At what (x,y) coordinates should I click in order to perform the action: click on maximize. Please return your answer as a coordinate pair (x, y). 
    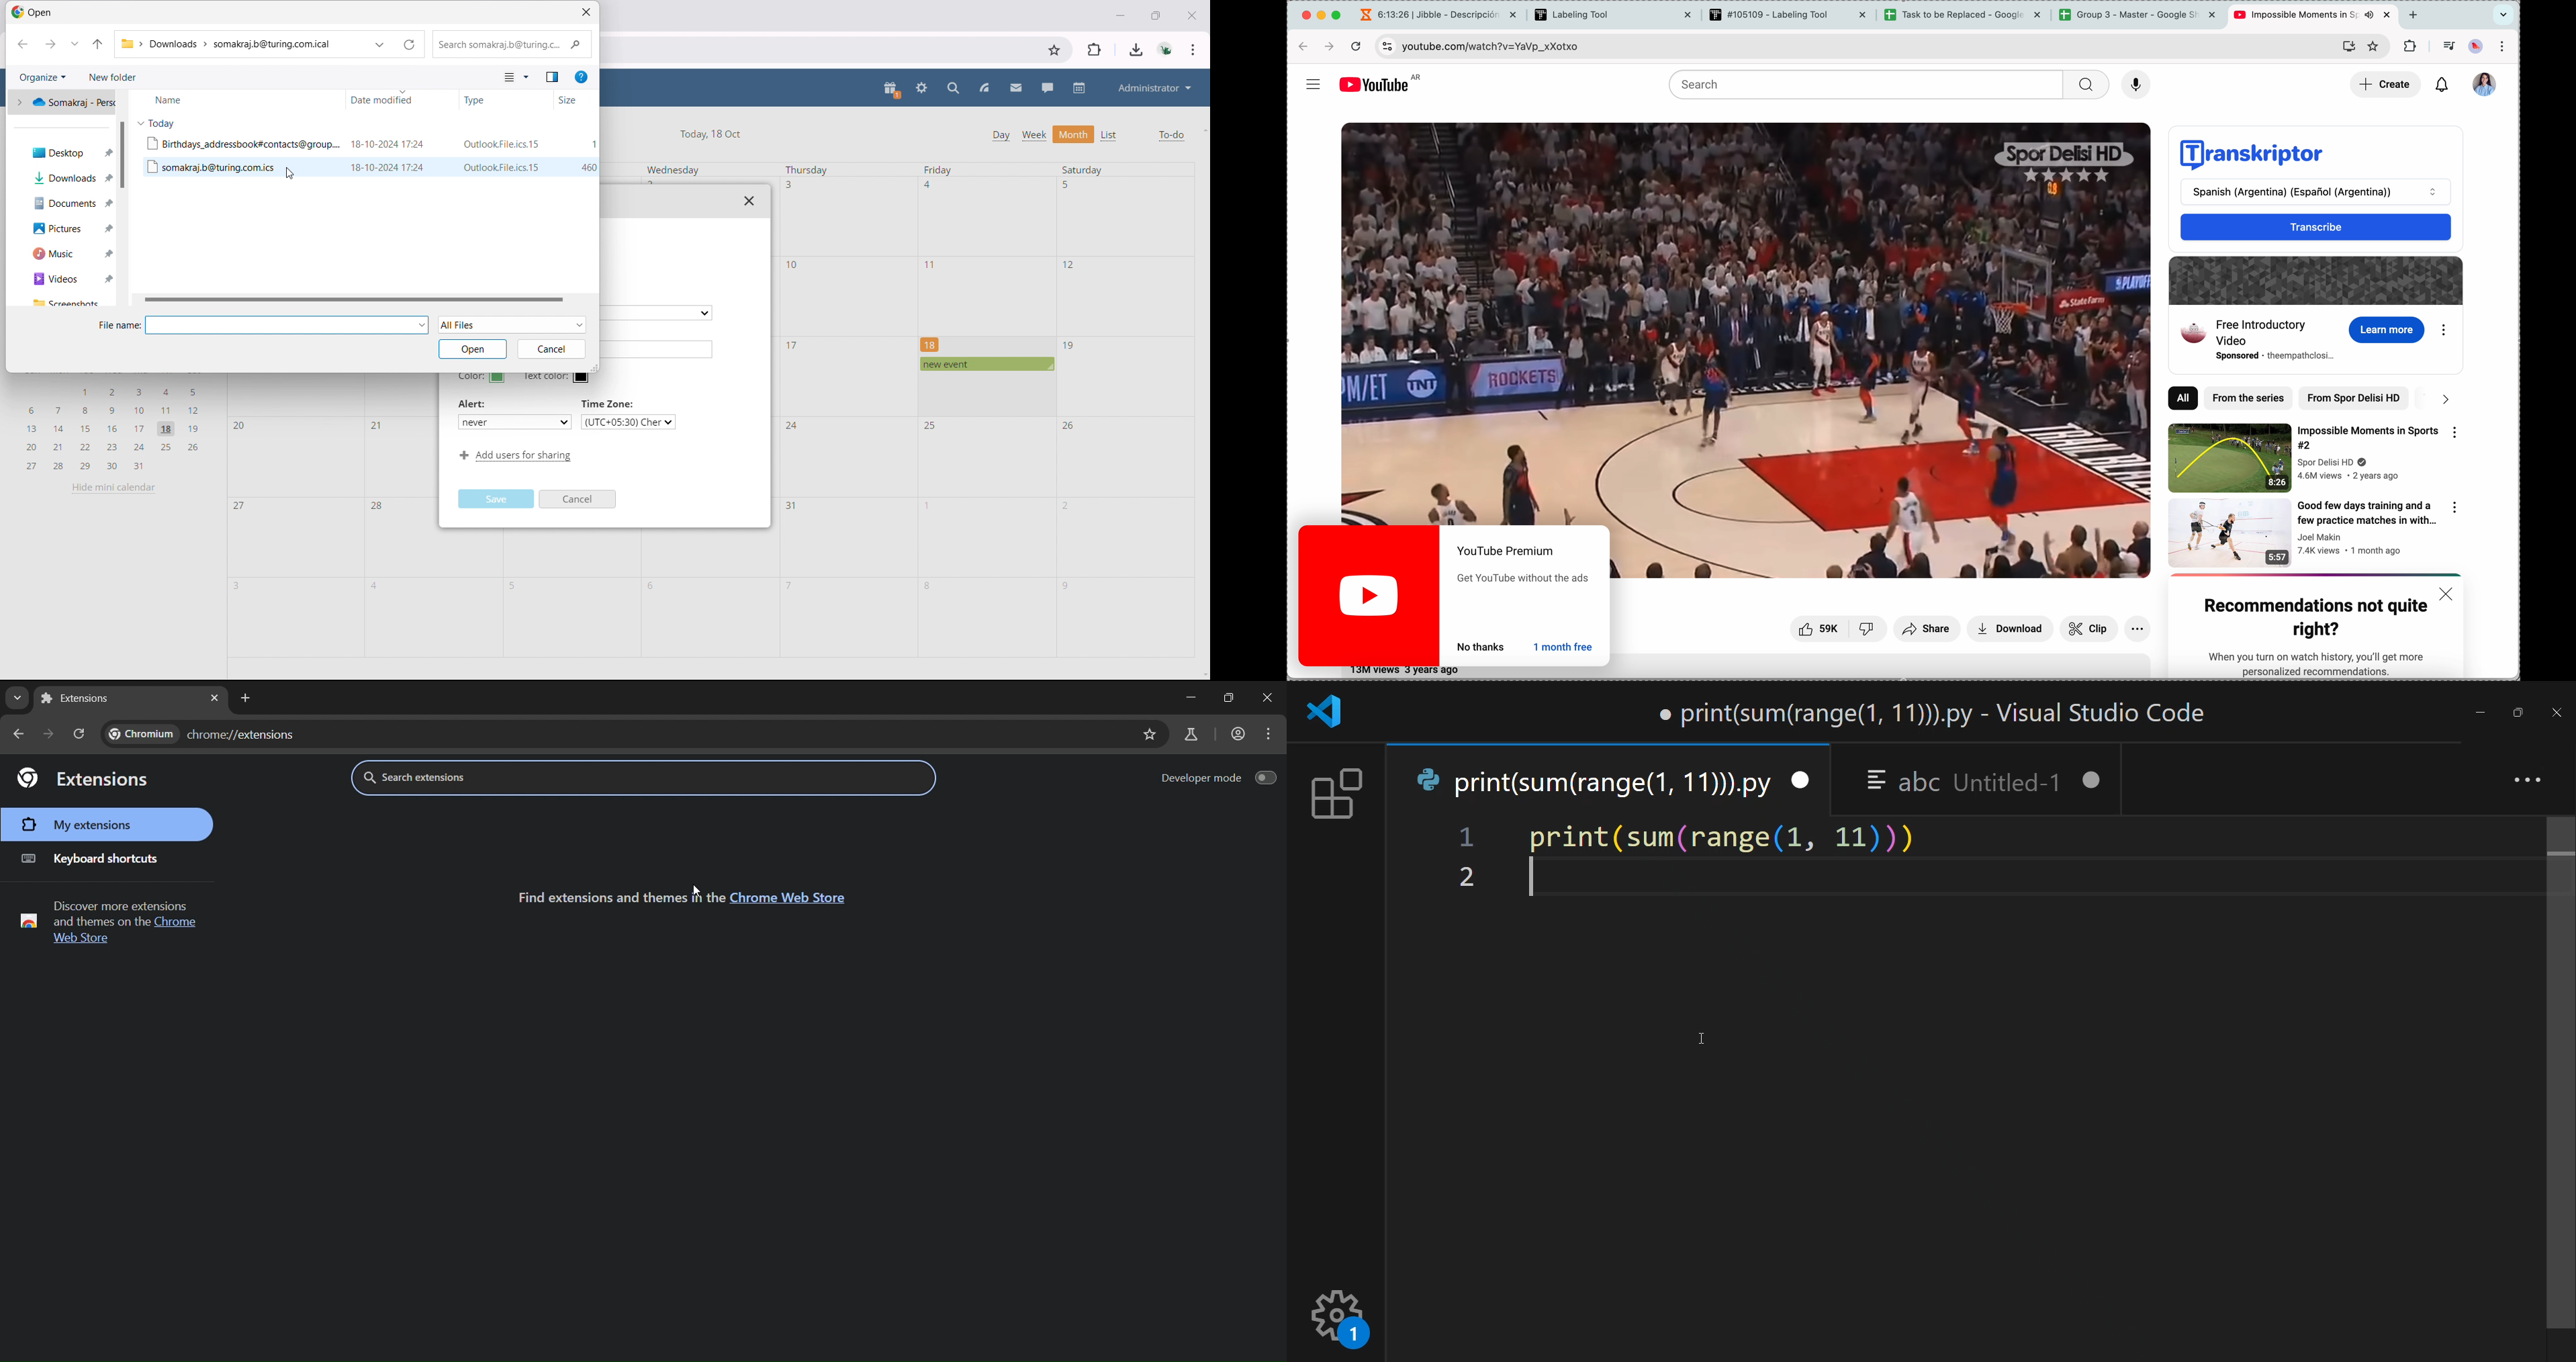
    Looking at the image, I should click on (1340, 15).